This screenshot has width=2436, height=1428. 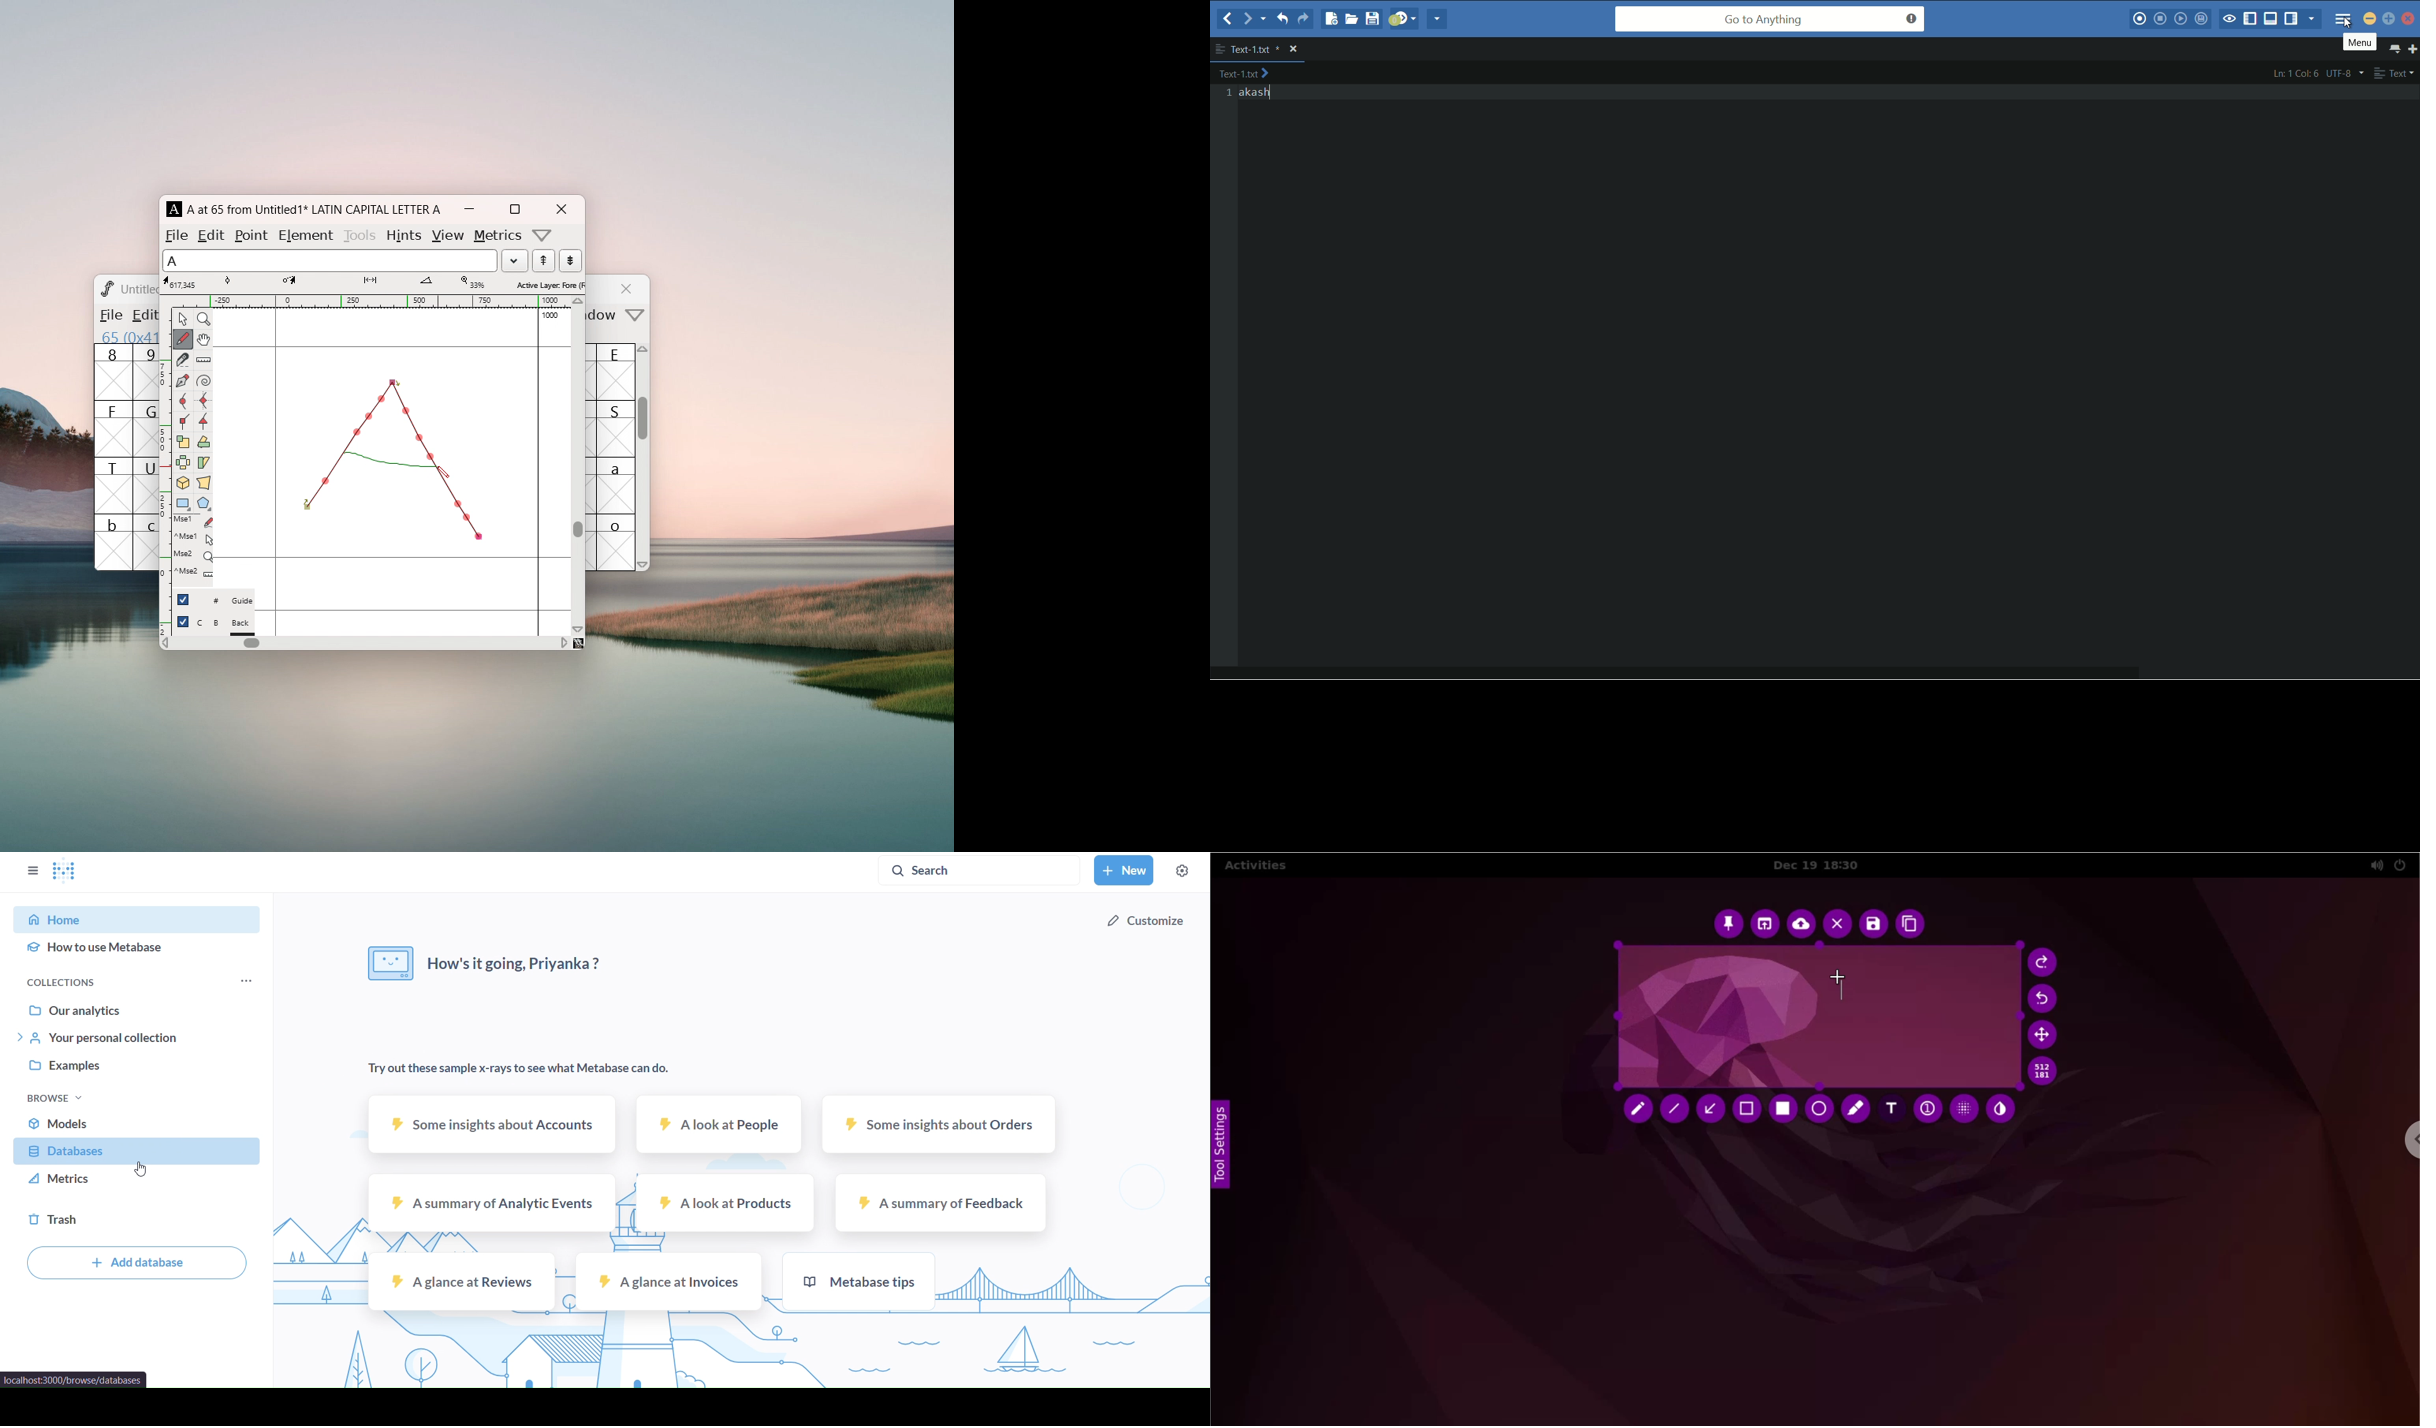 What do you see at coordinates (718, 1124) in the screenshot?
I see `a look at people` at bounding box center [718, 1124].